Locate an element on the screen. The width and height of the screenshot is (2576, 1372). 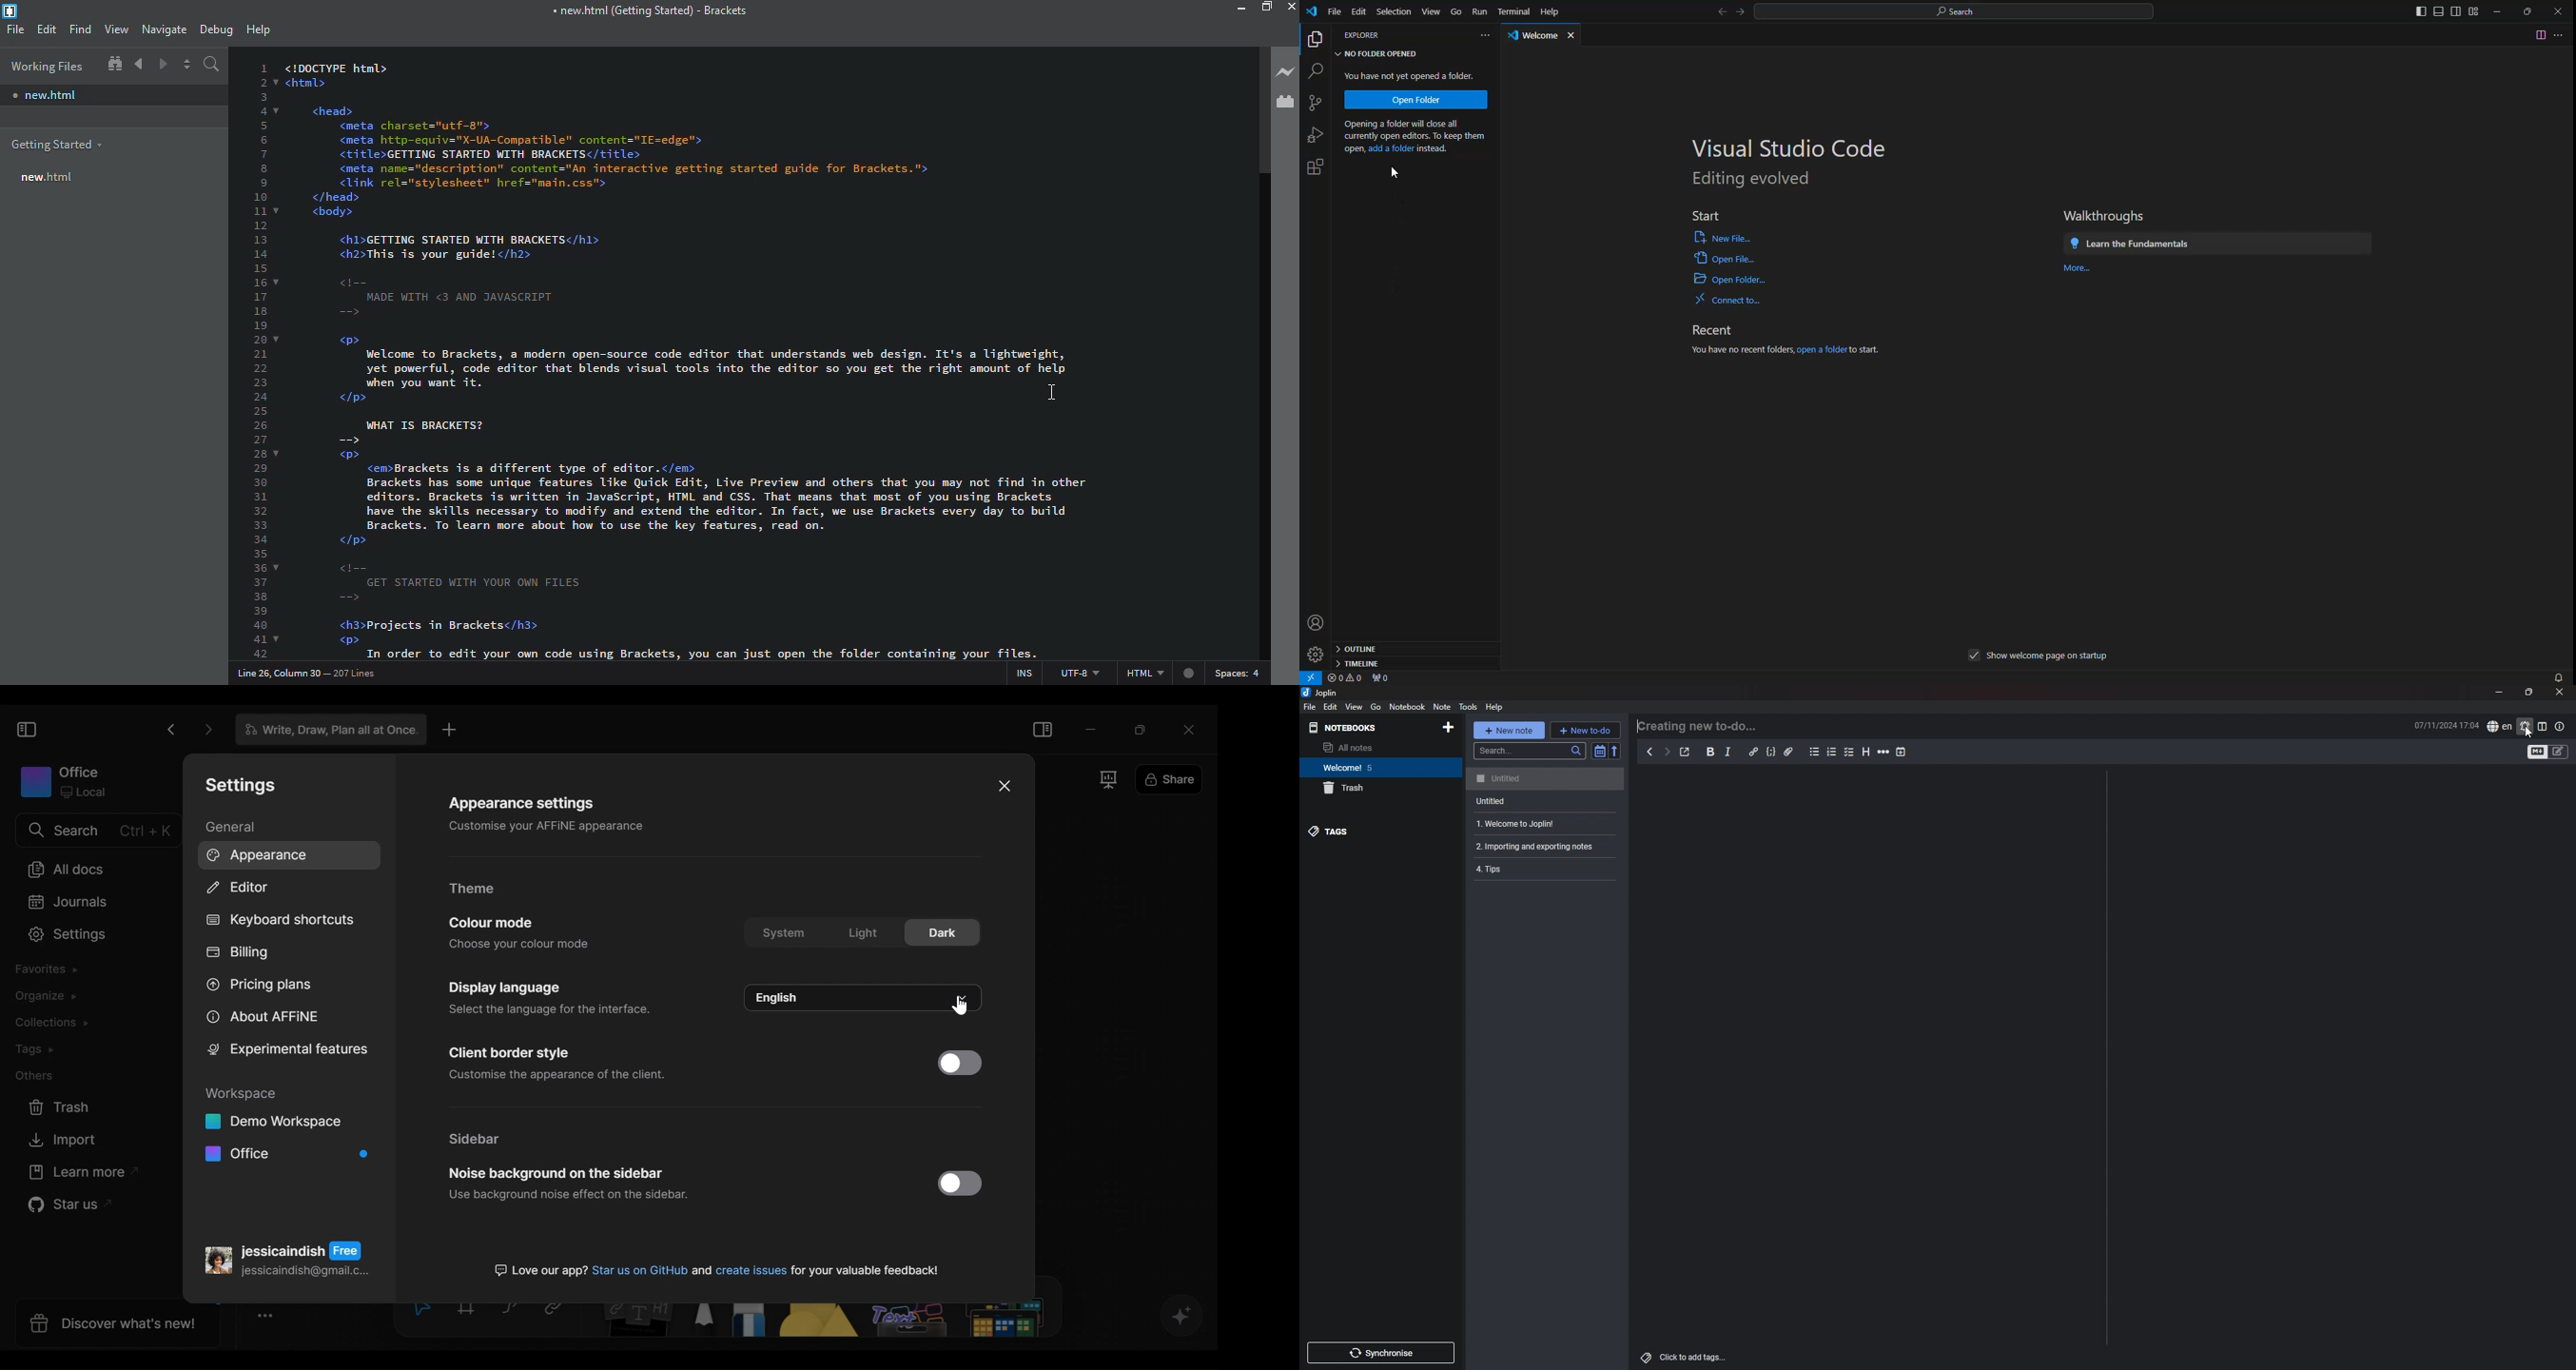
creating new todo is located at coordinates (1701, 726).